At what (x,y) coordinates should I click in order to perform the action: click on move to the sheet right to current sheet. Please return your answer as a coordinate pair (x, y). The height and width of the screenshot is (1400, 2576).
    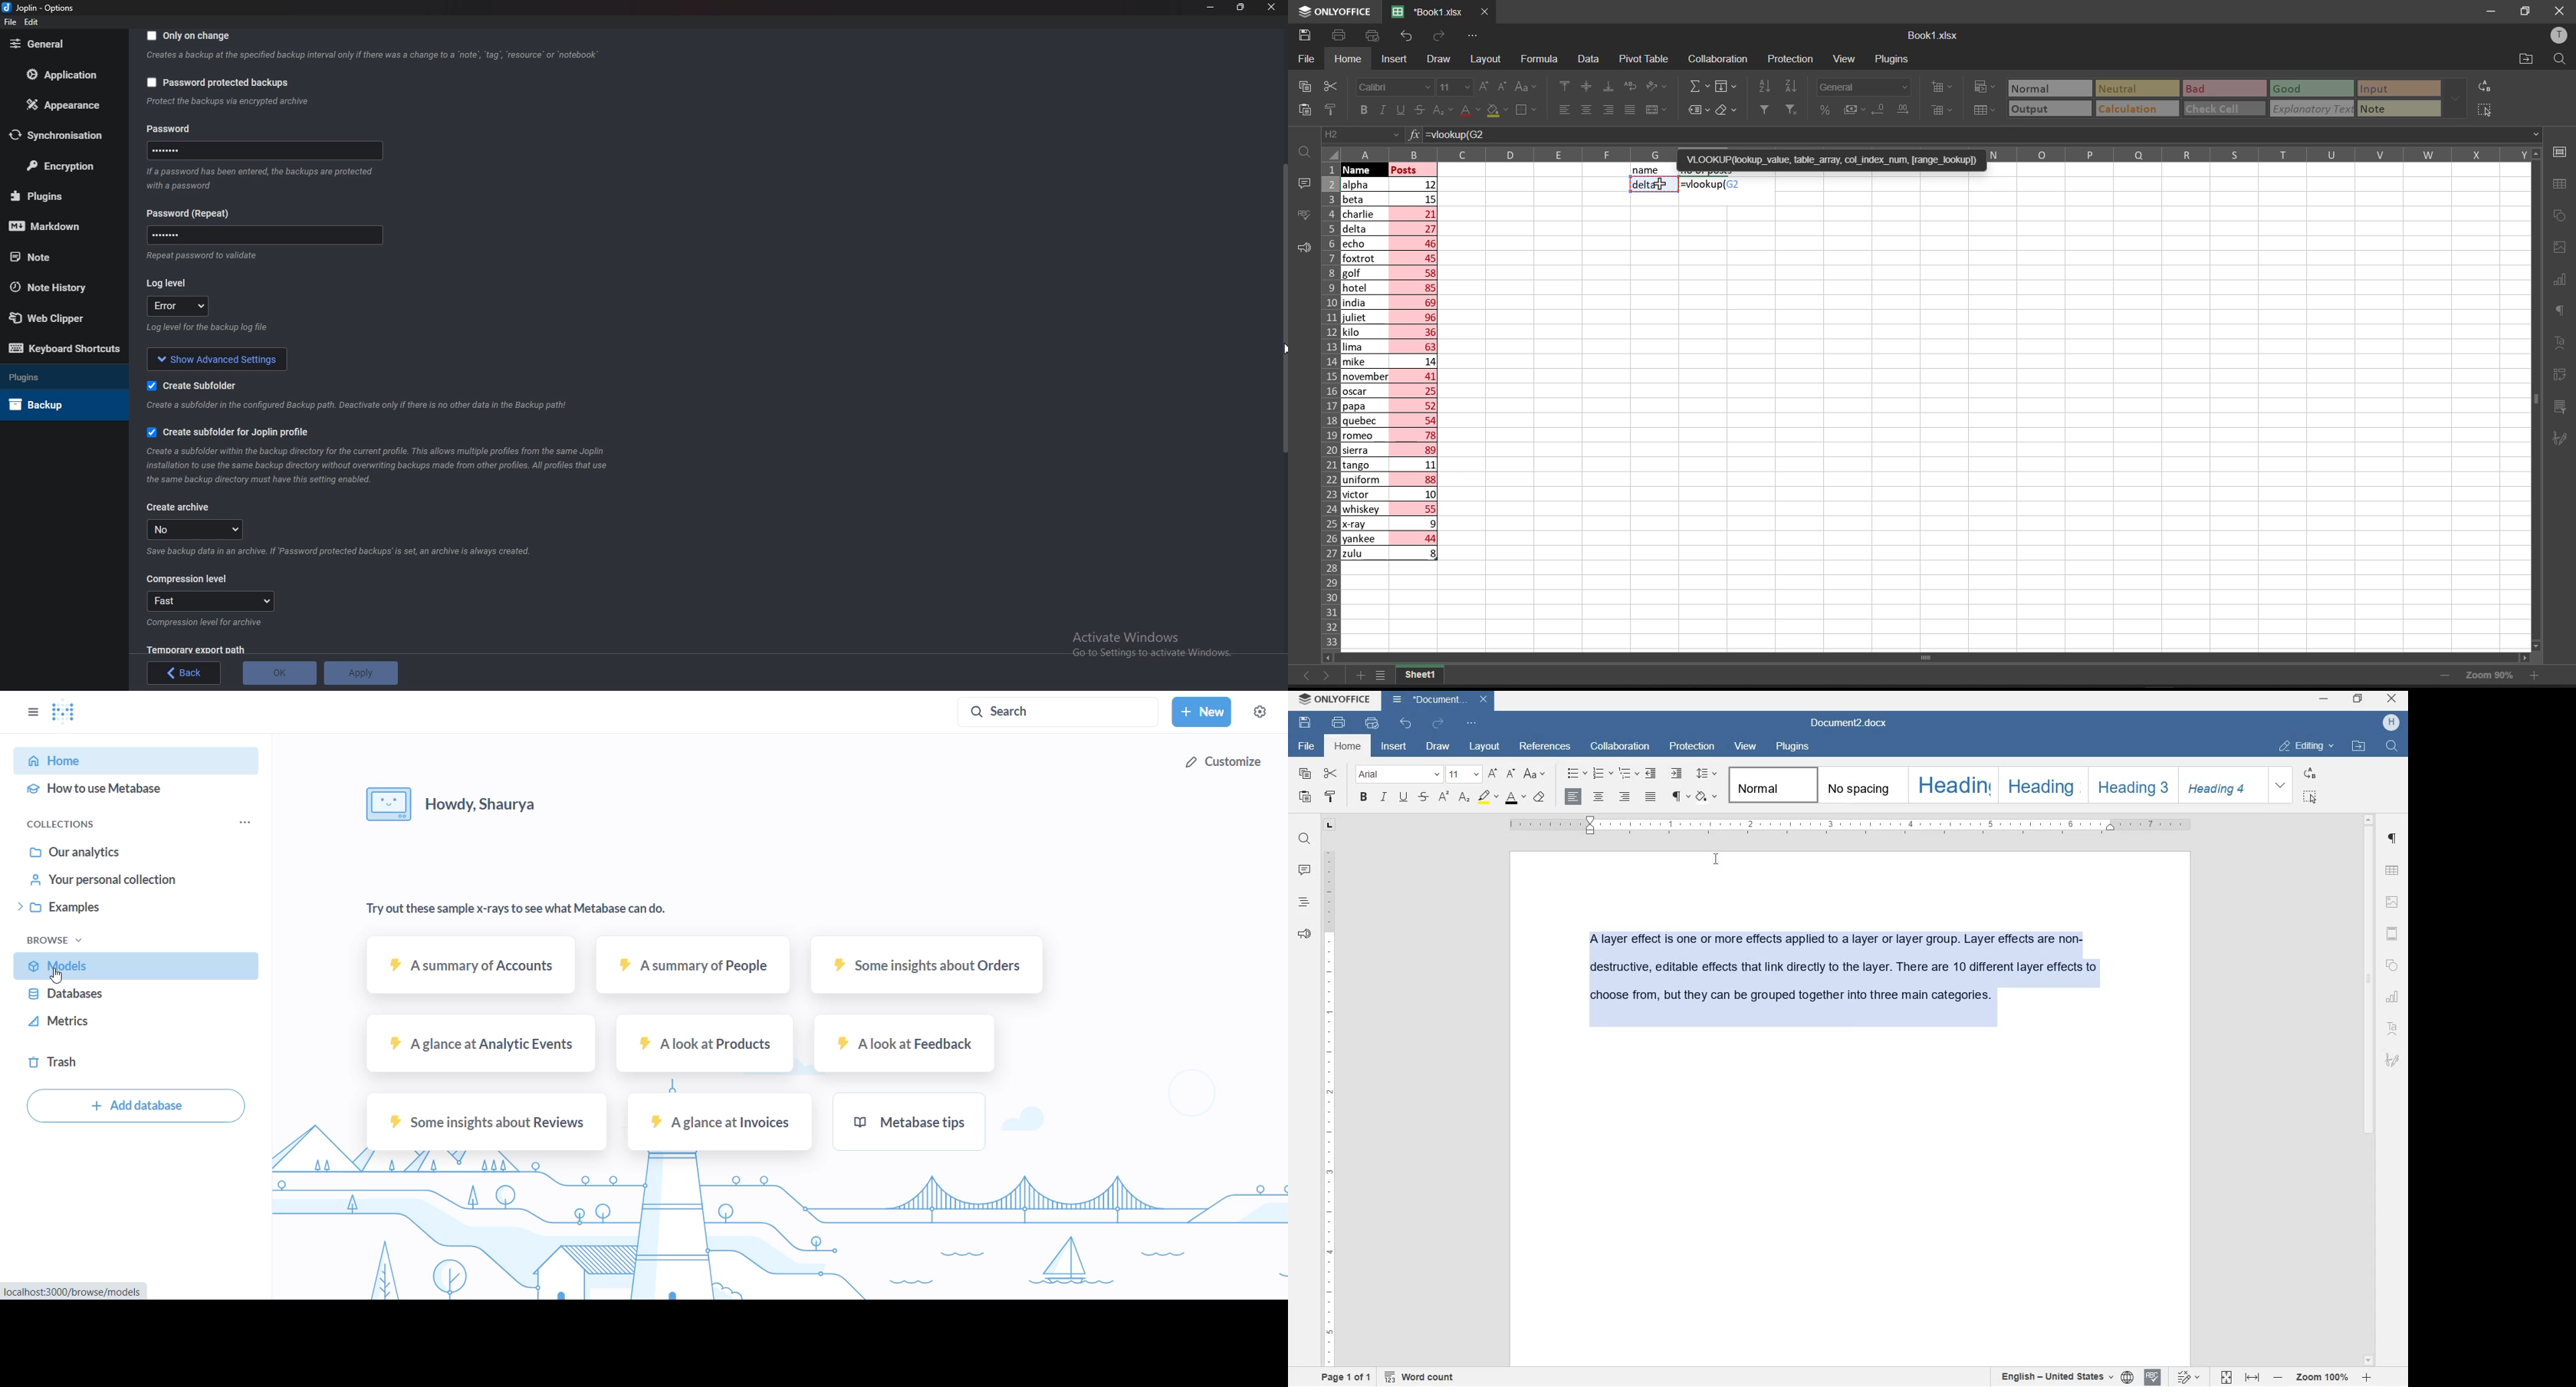
    Looking at the image, I should click on (1329, 679).